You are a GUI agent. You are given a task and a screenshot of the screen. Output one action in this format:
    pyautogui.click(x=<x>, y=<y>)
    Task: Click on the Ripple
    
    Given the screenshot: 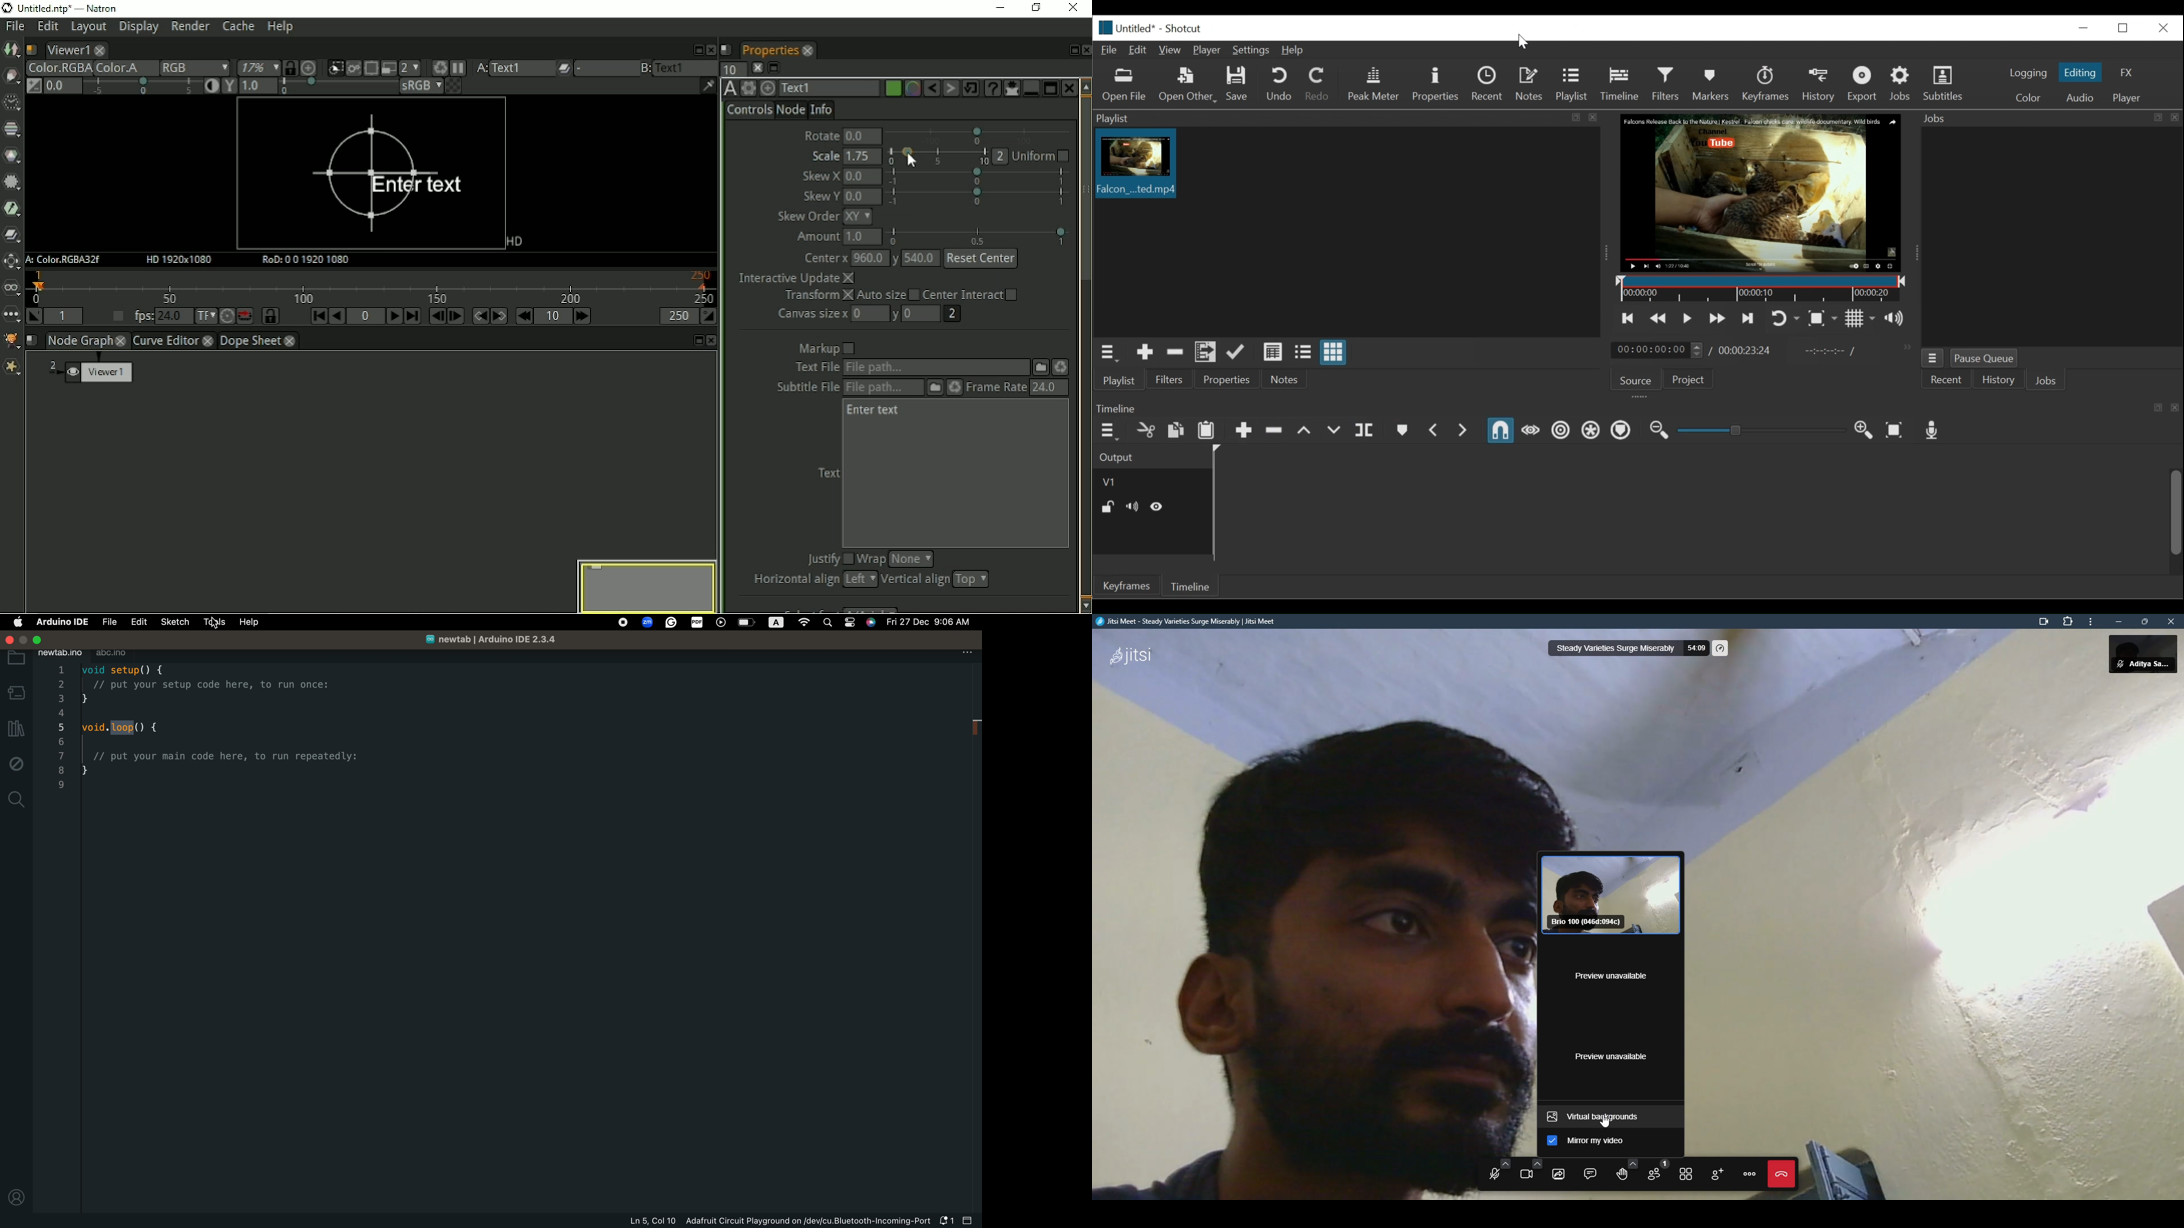 What is the action you would take?
    pyautogui.click(x=1560, y=432)
    